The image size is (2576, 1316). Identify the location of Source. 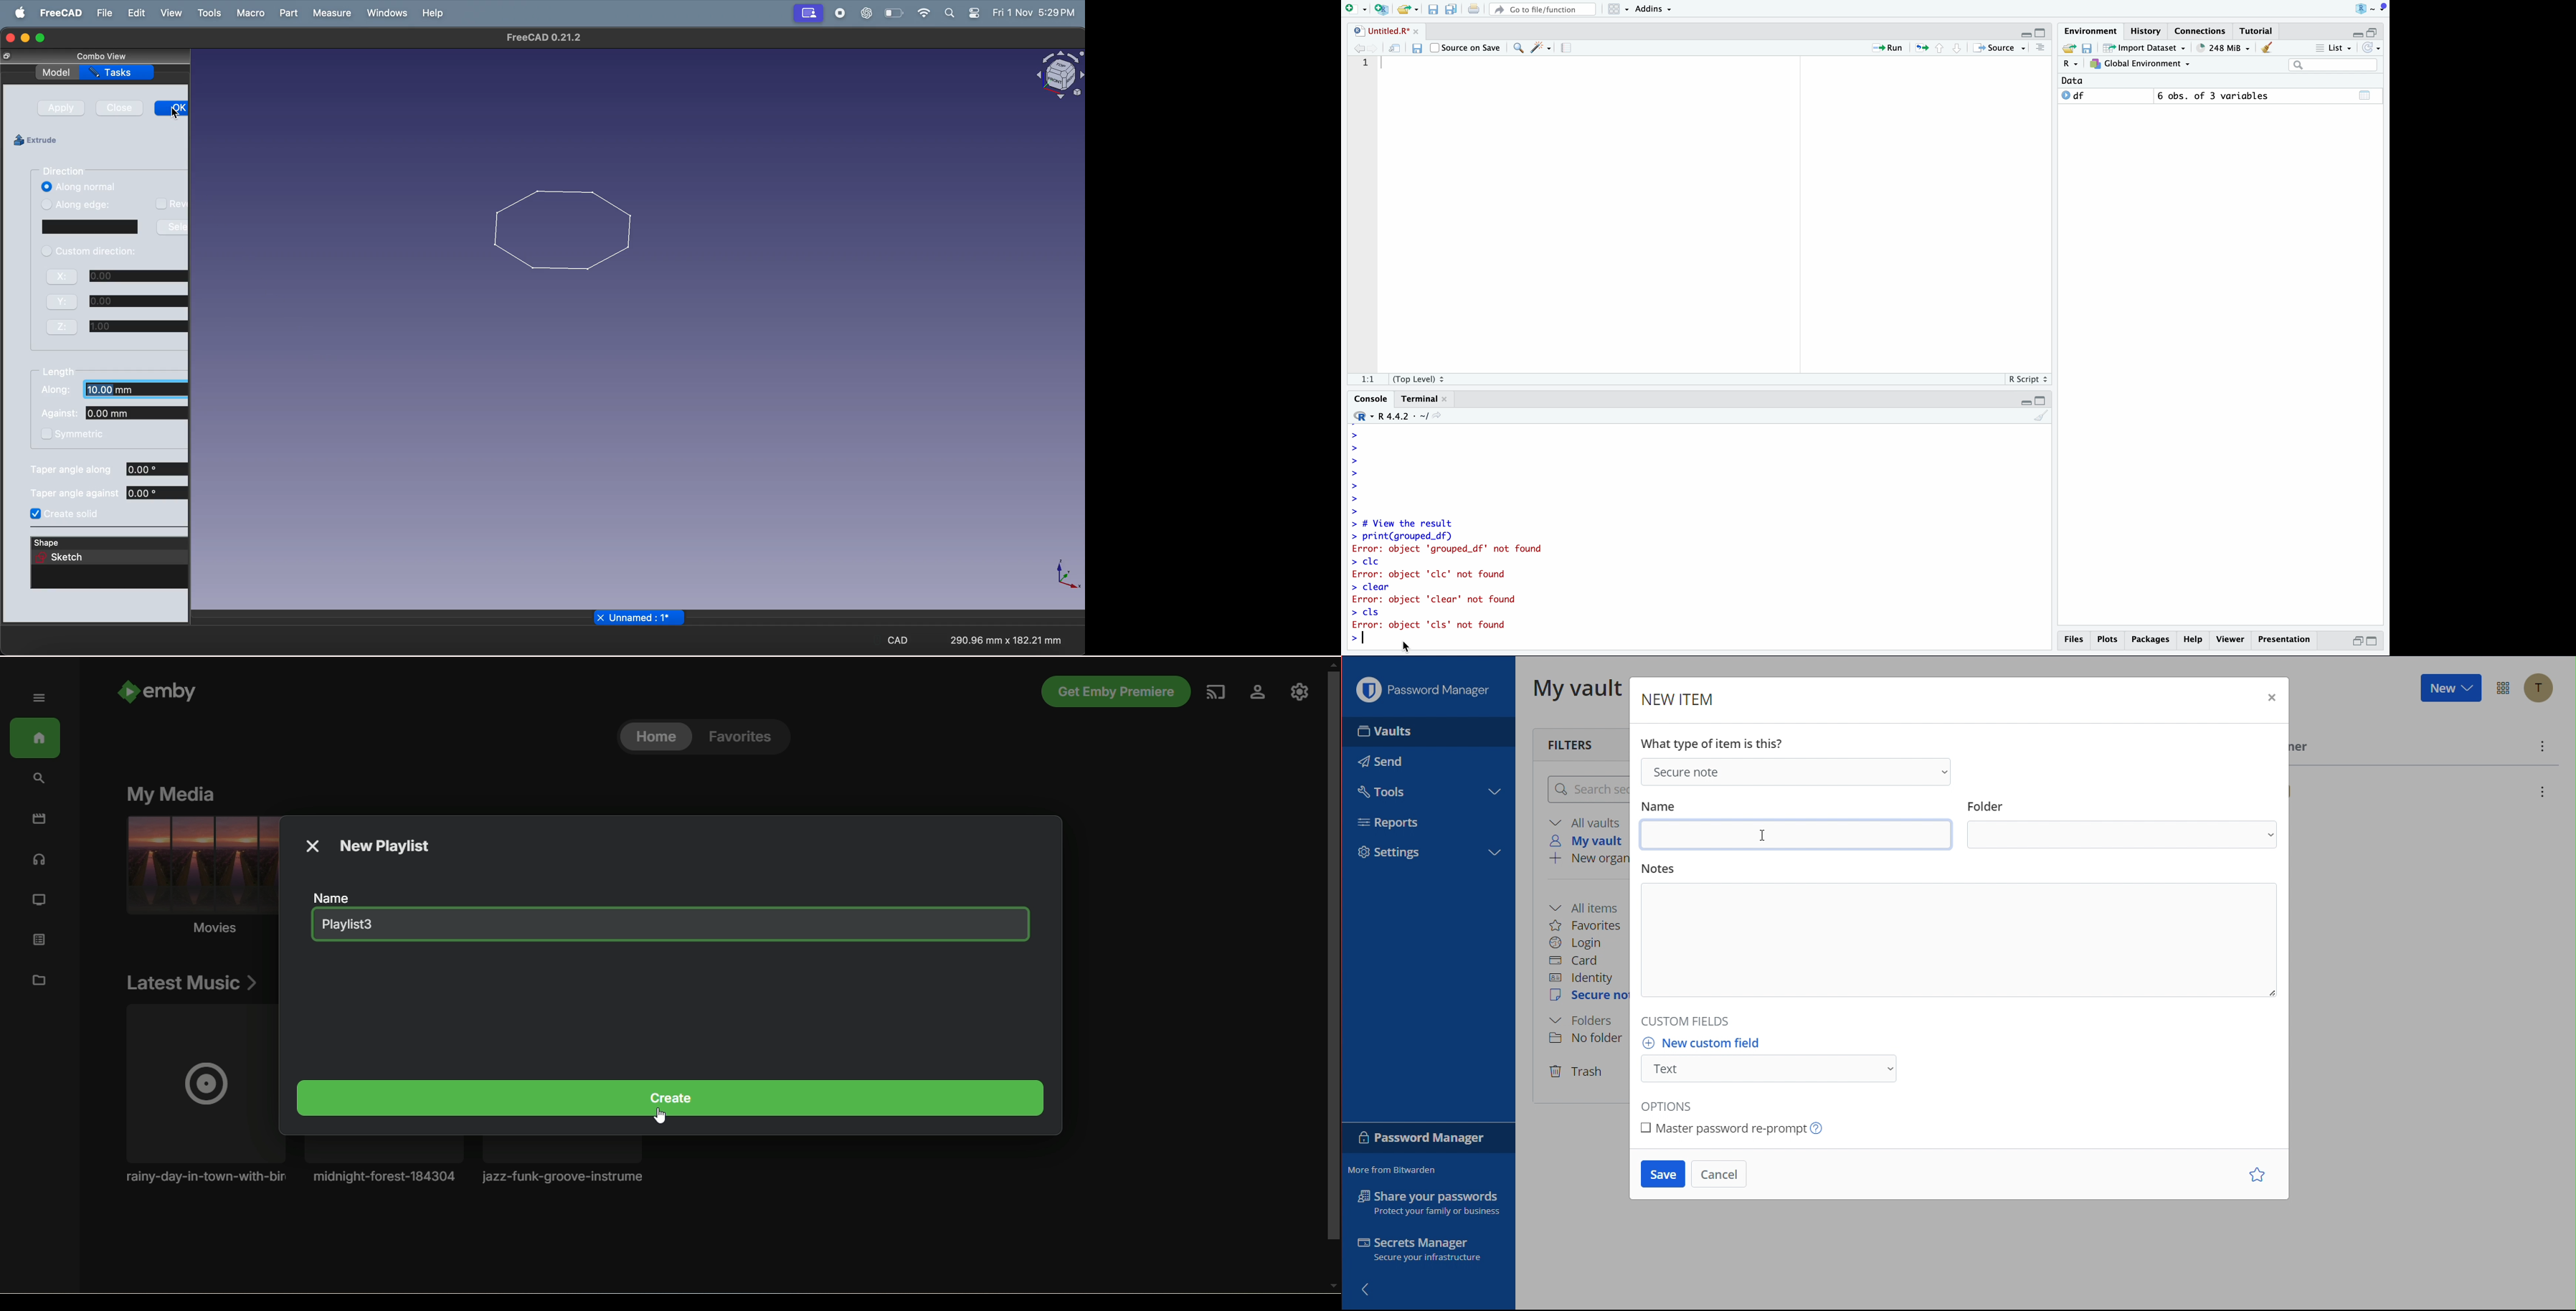
(1999, 48).